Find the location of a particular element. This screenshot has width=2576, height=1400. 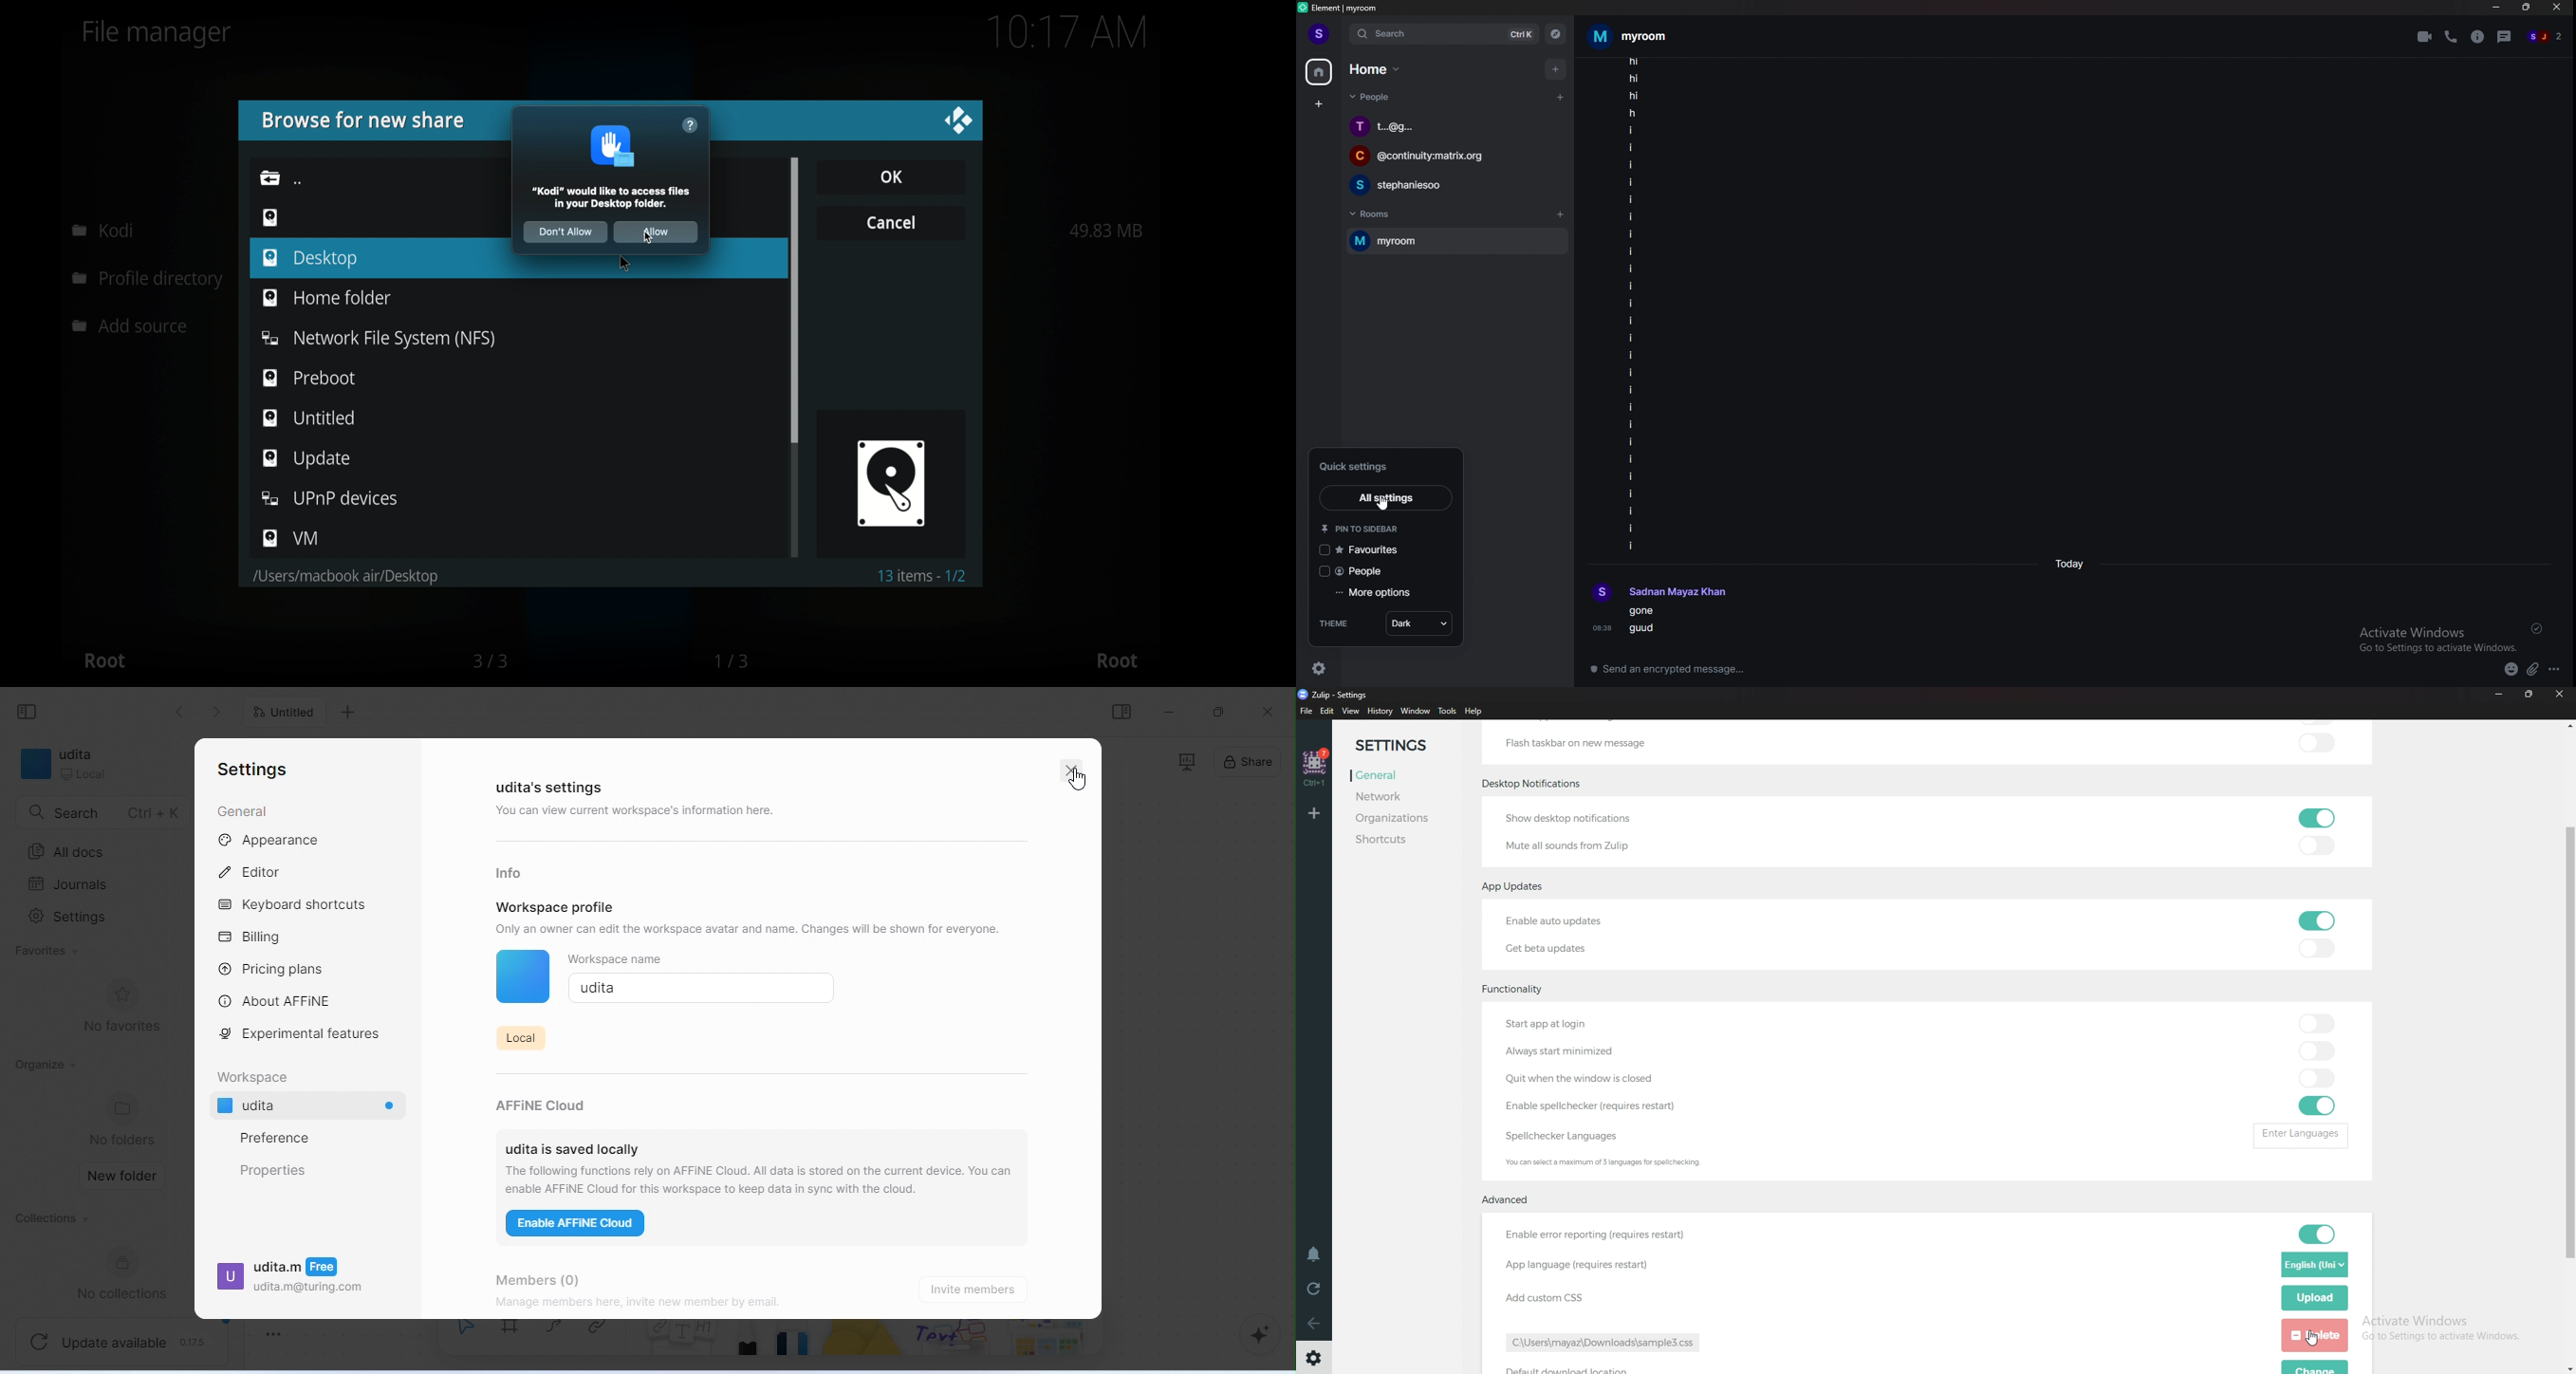

add source is located at coordinates (133, 326).